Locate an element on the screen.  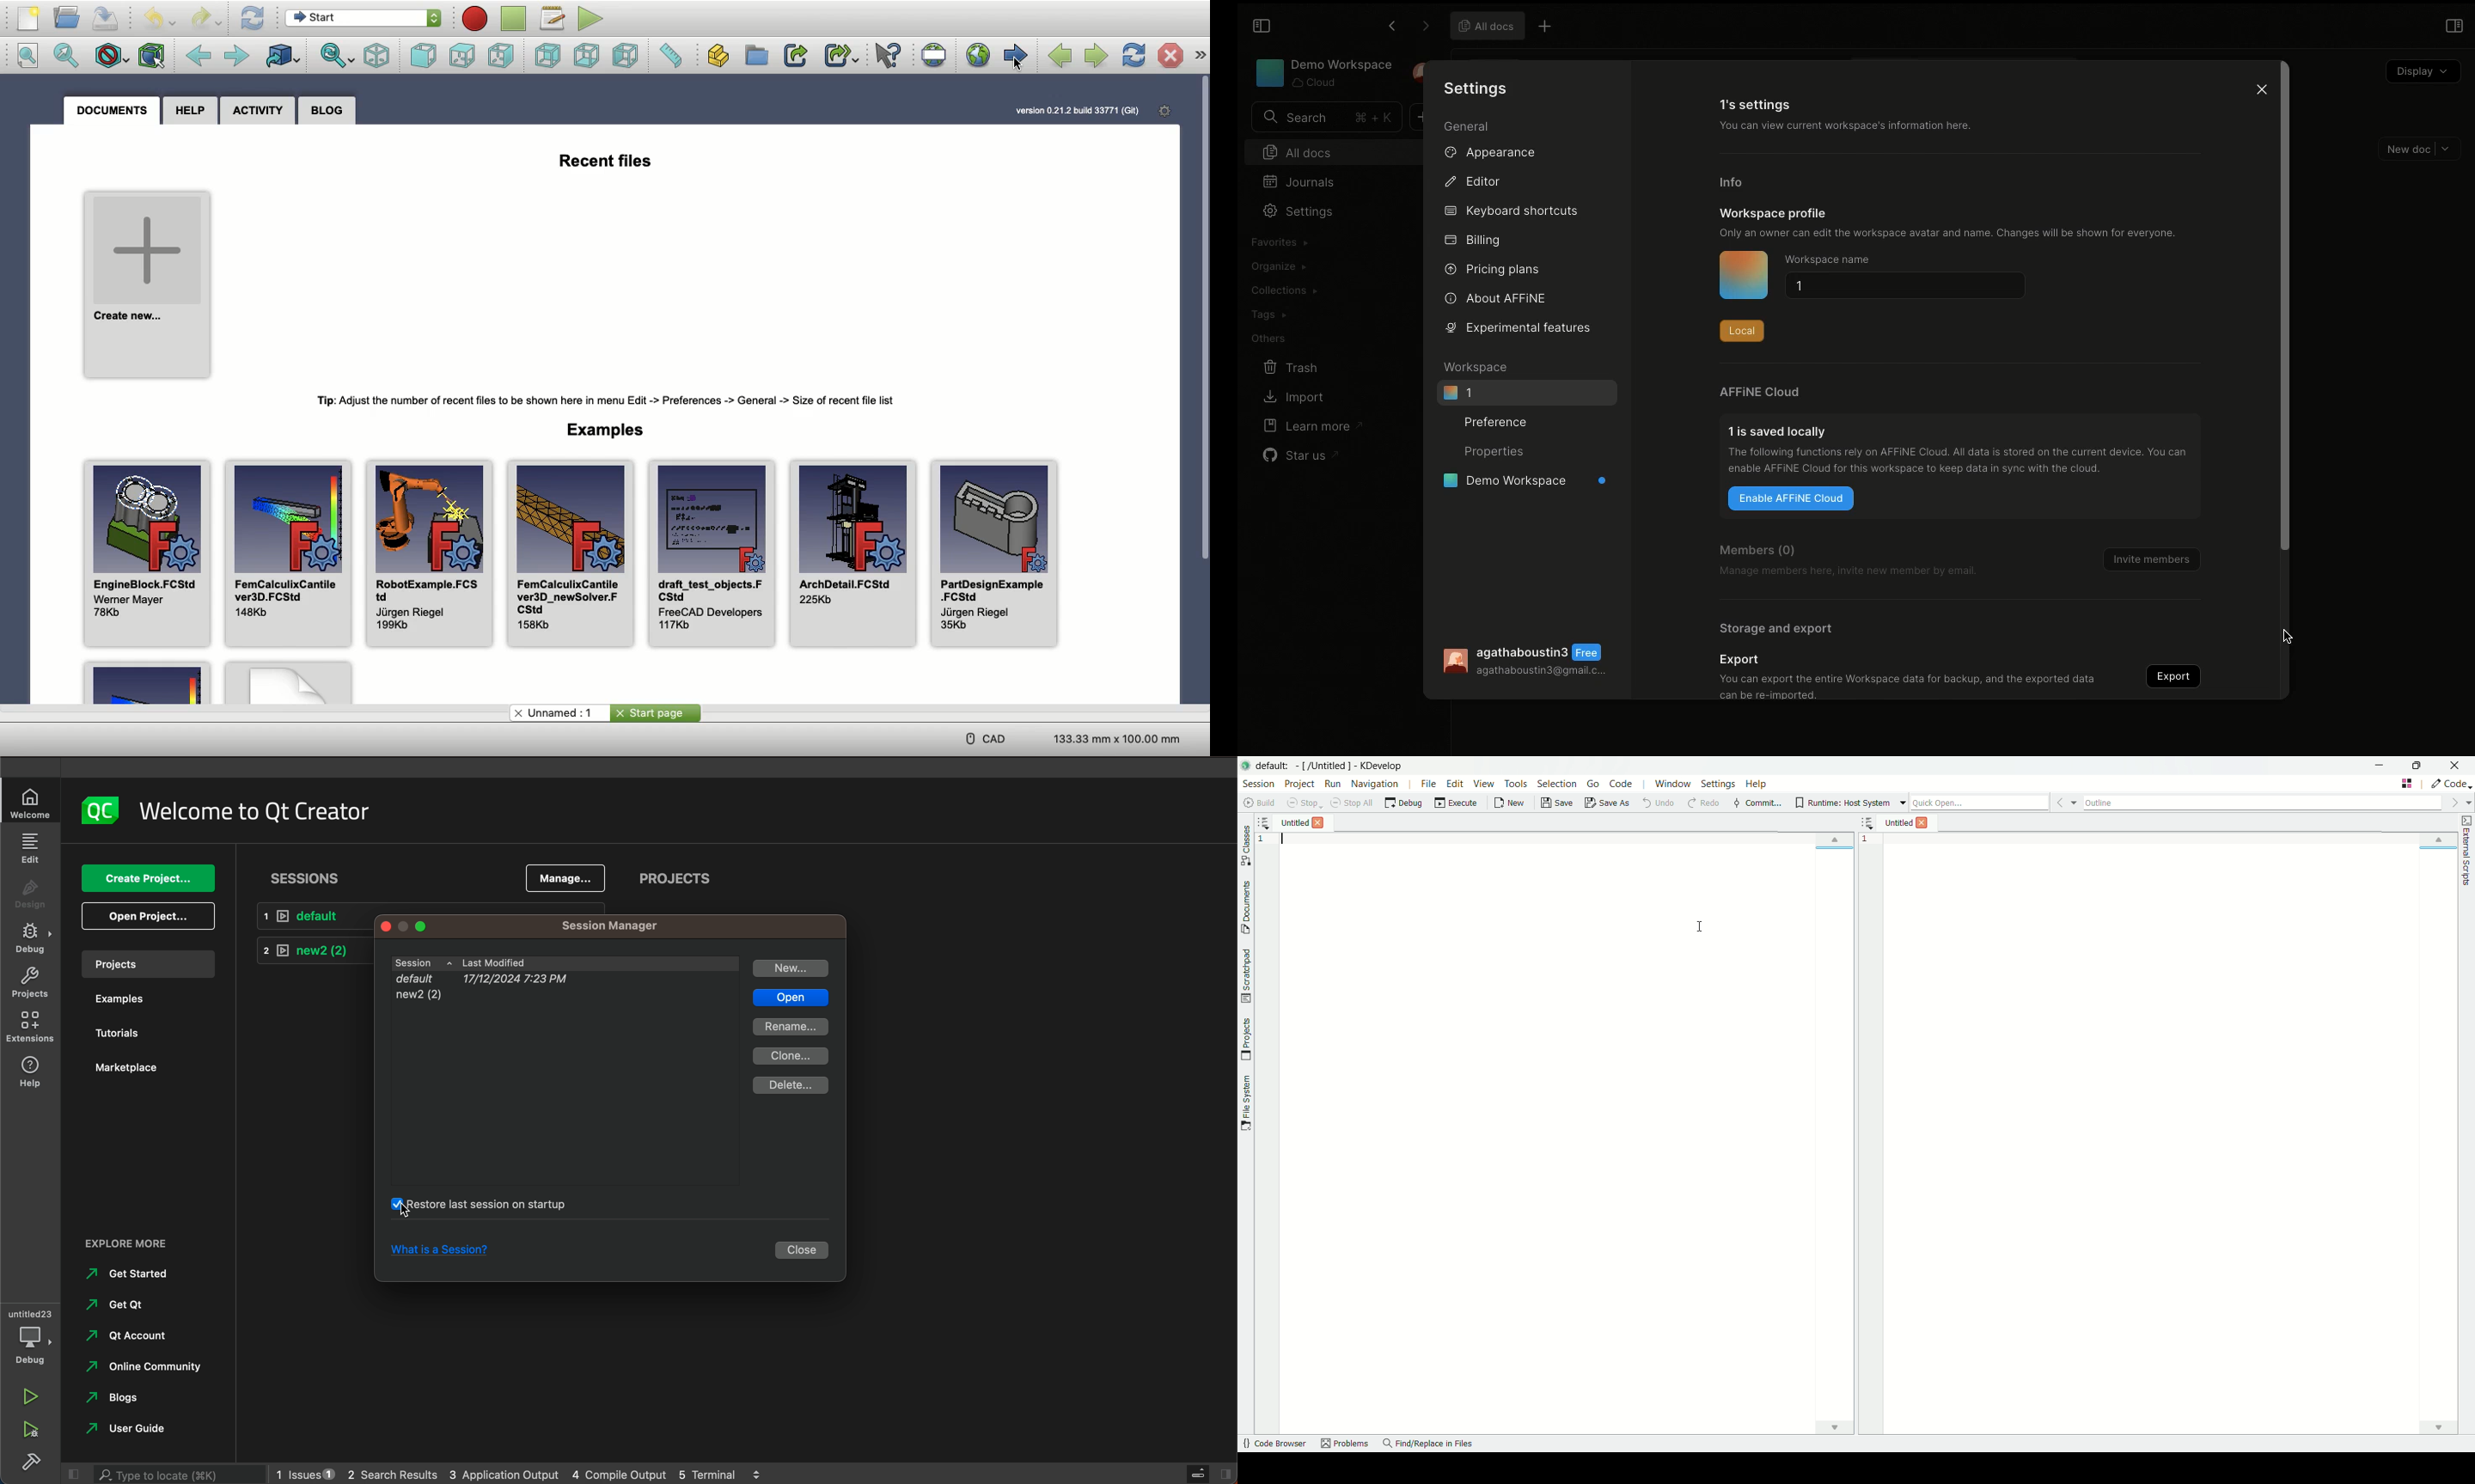
Next page is located at coordinates (1096, 57).